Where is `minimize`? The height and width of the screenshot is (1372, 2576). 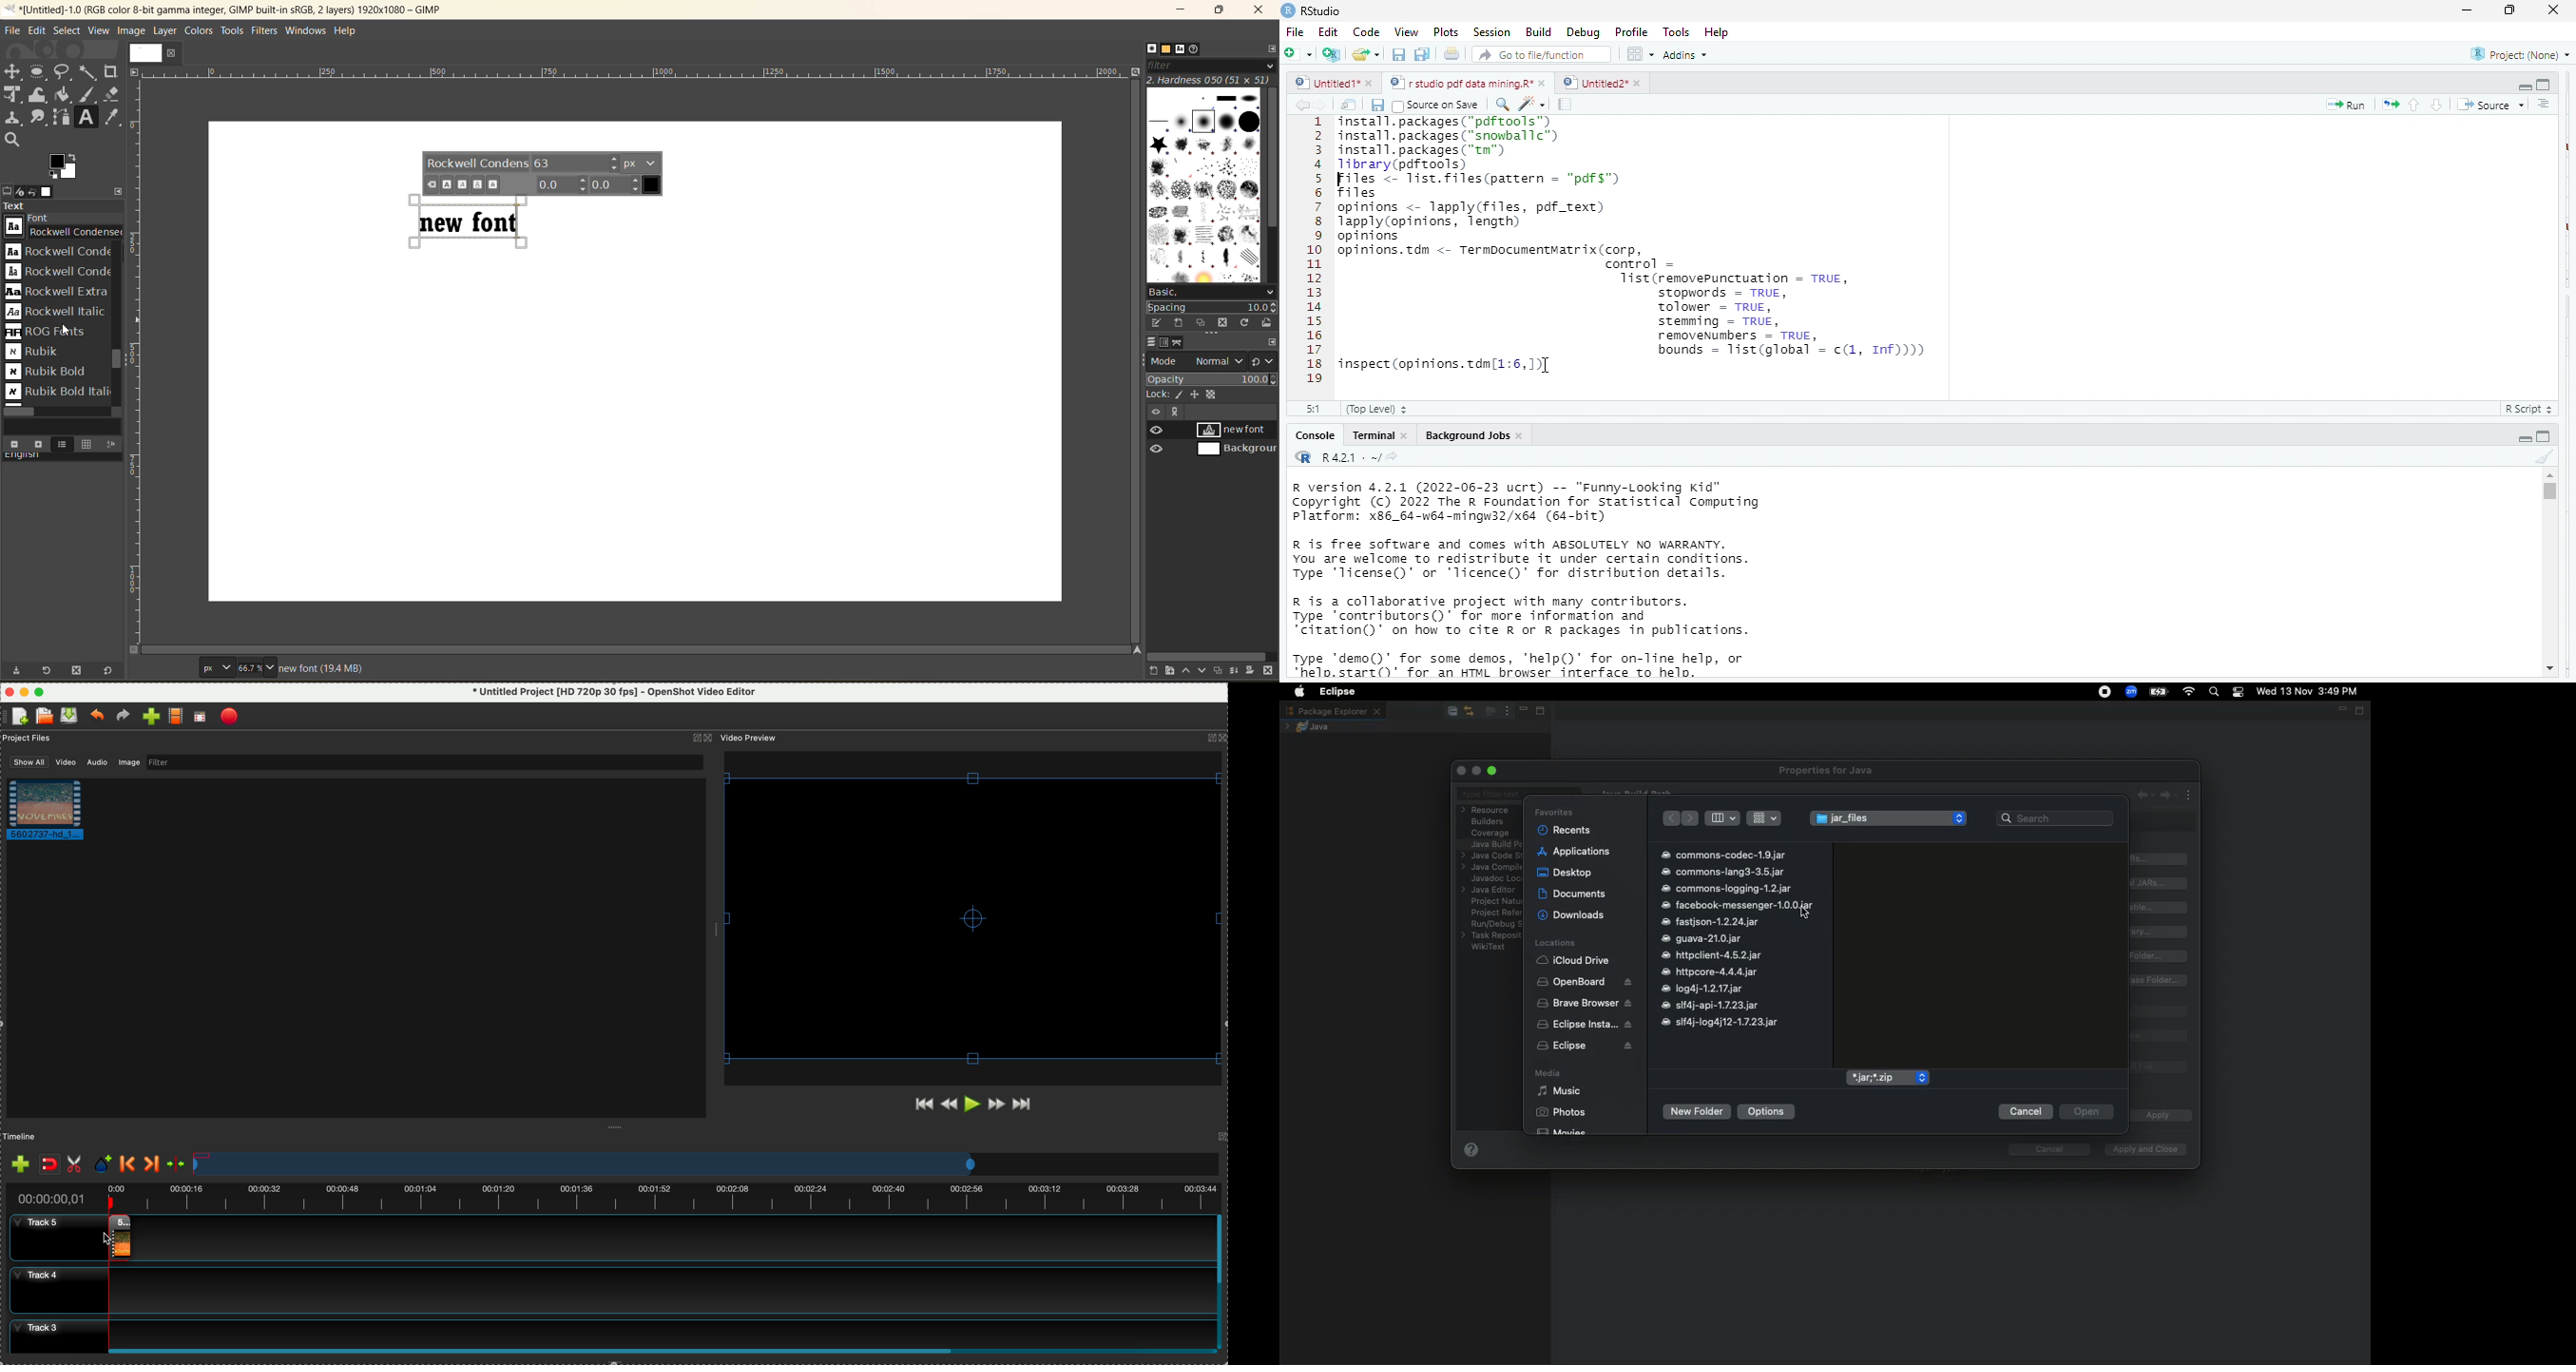
minimize is located at coordinates (2467, 10).